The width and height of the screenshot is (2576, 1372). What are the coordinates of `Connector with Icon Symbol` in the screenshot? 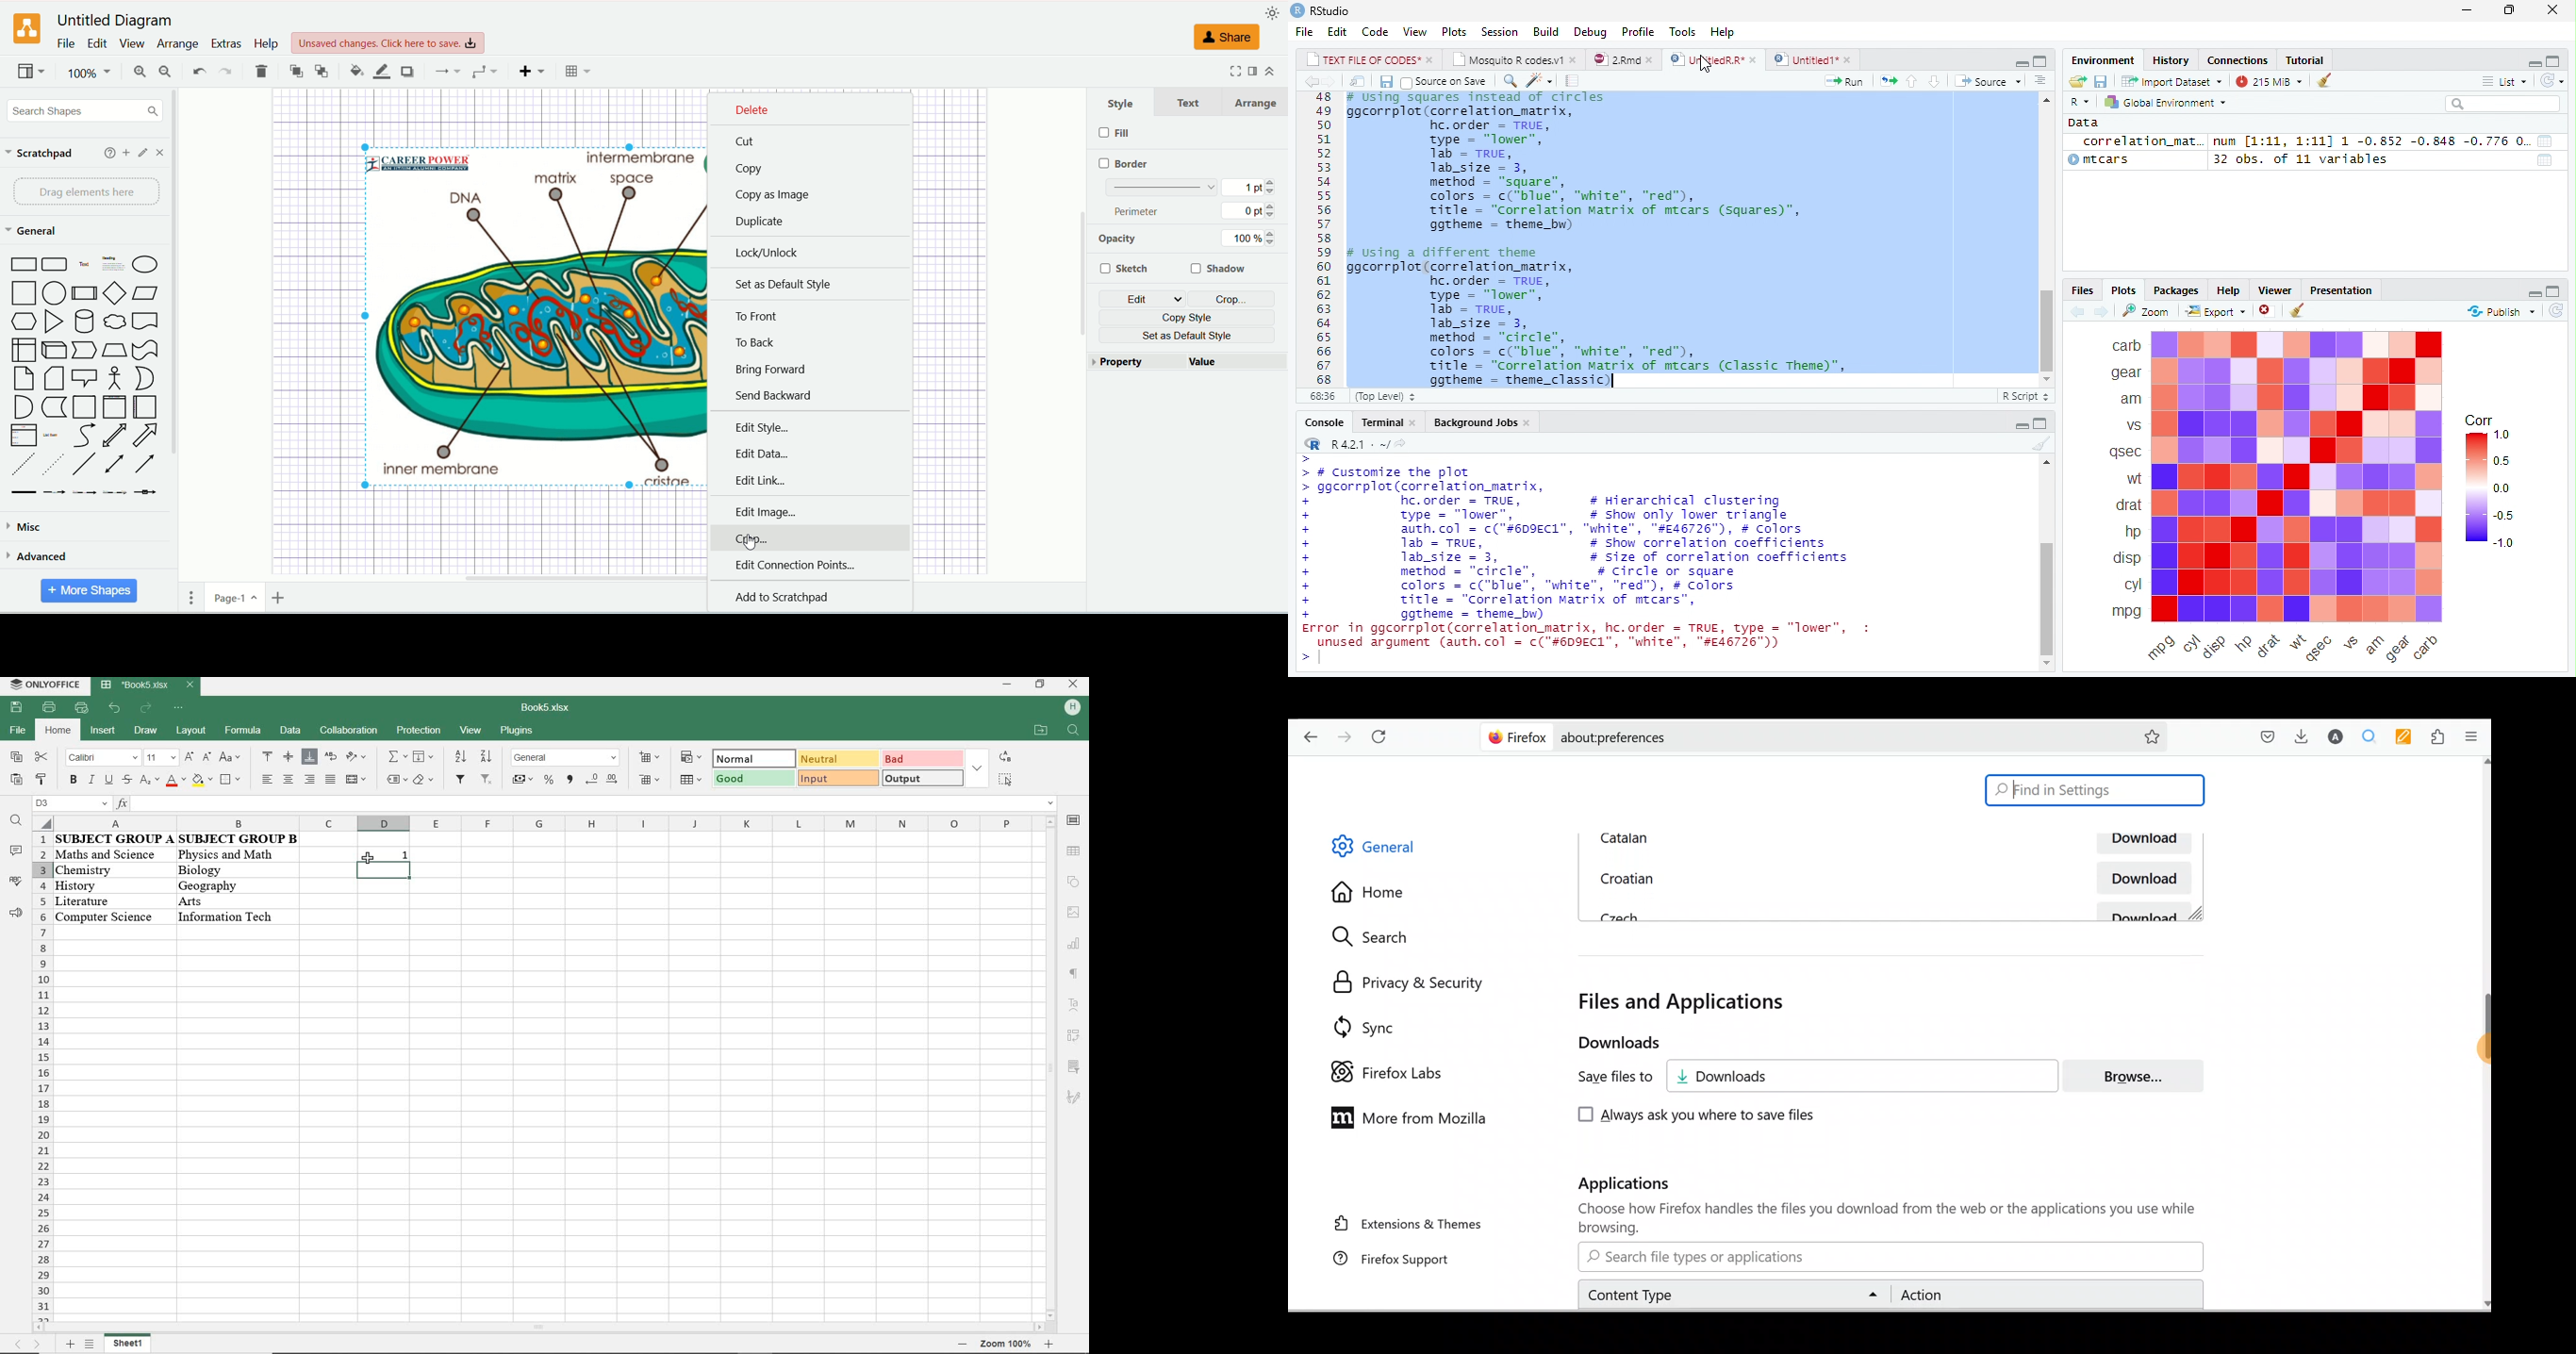 It's located at (146, 494).